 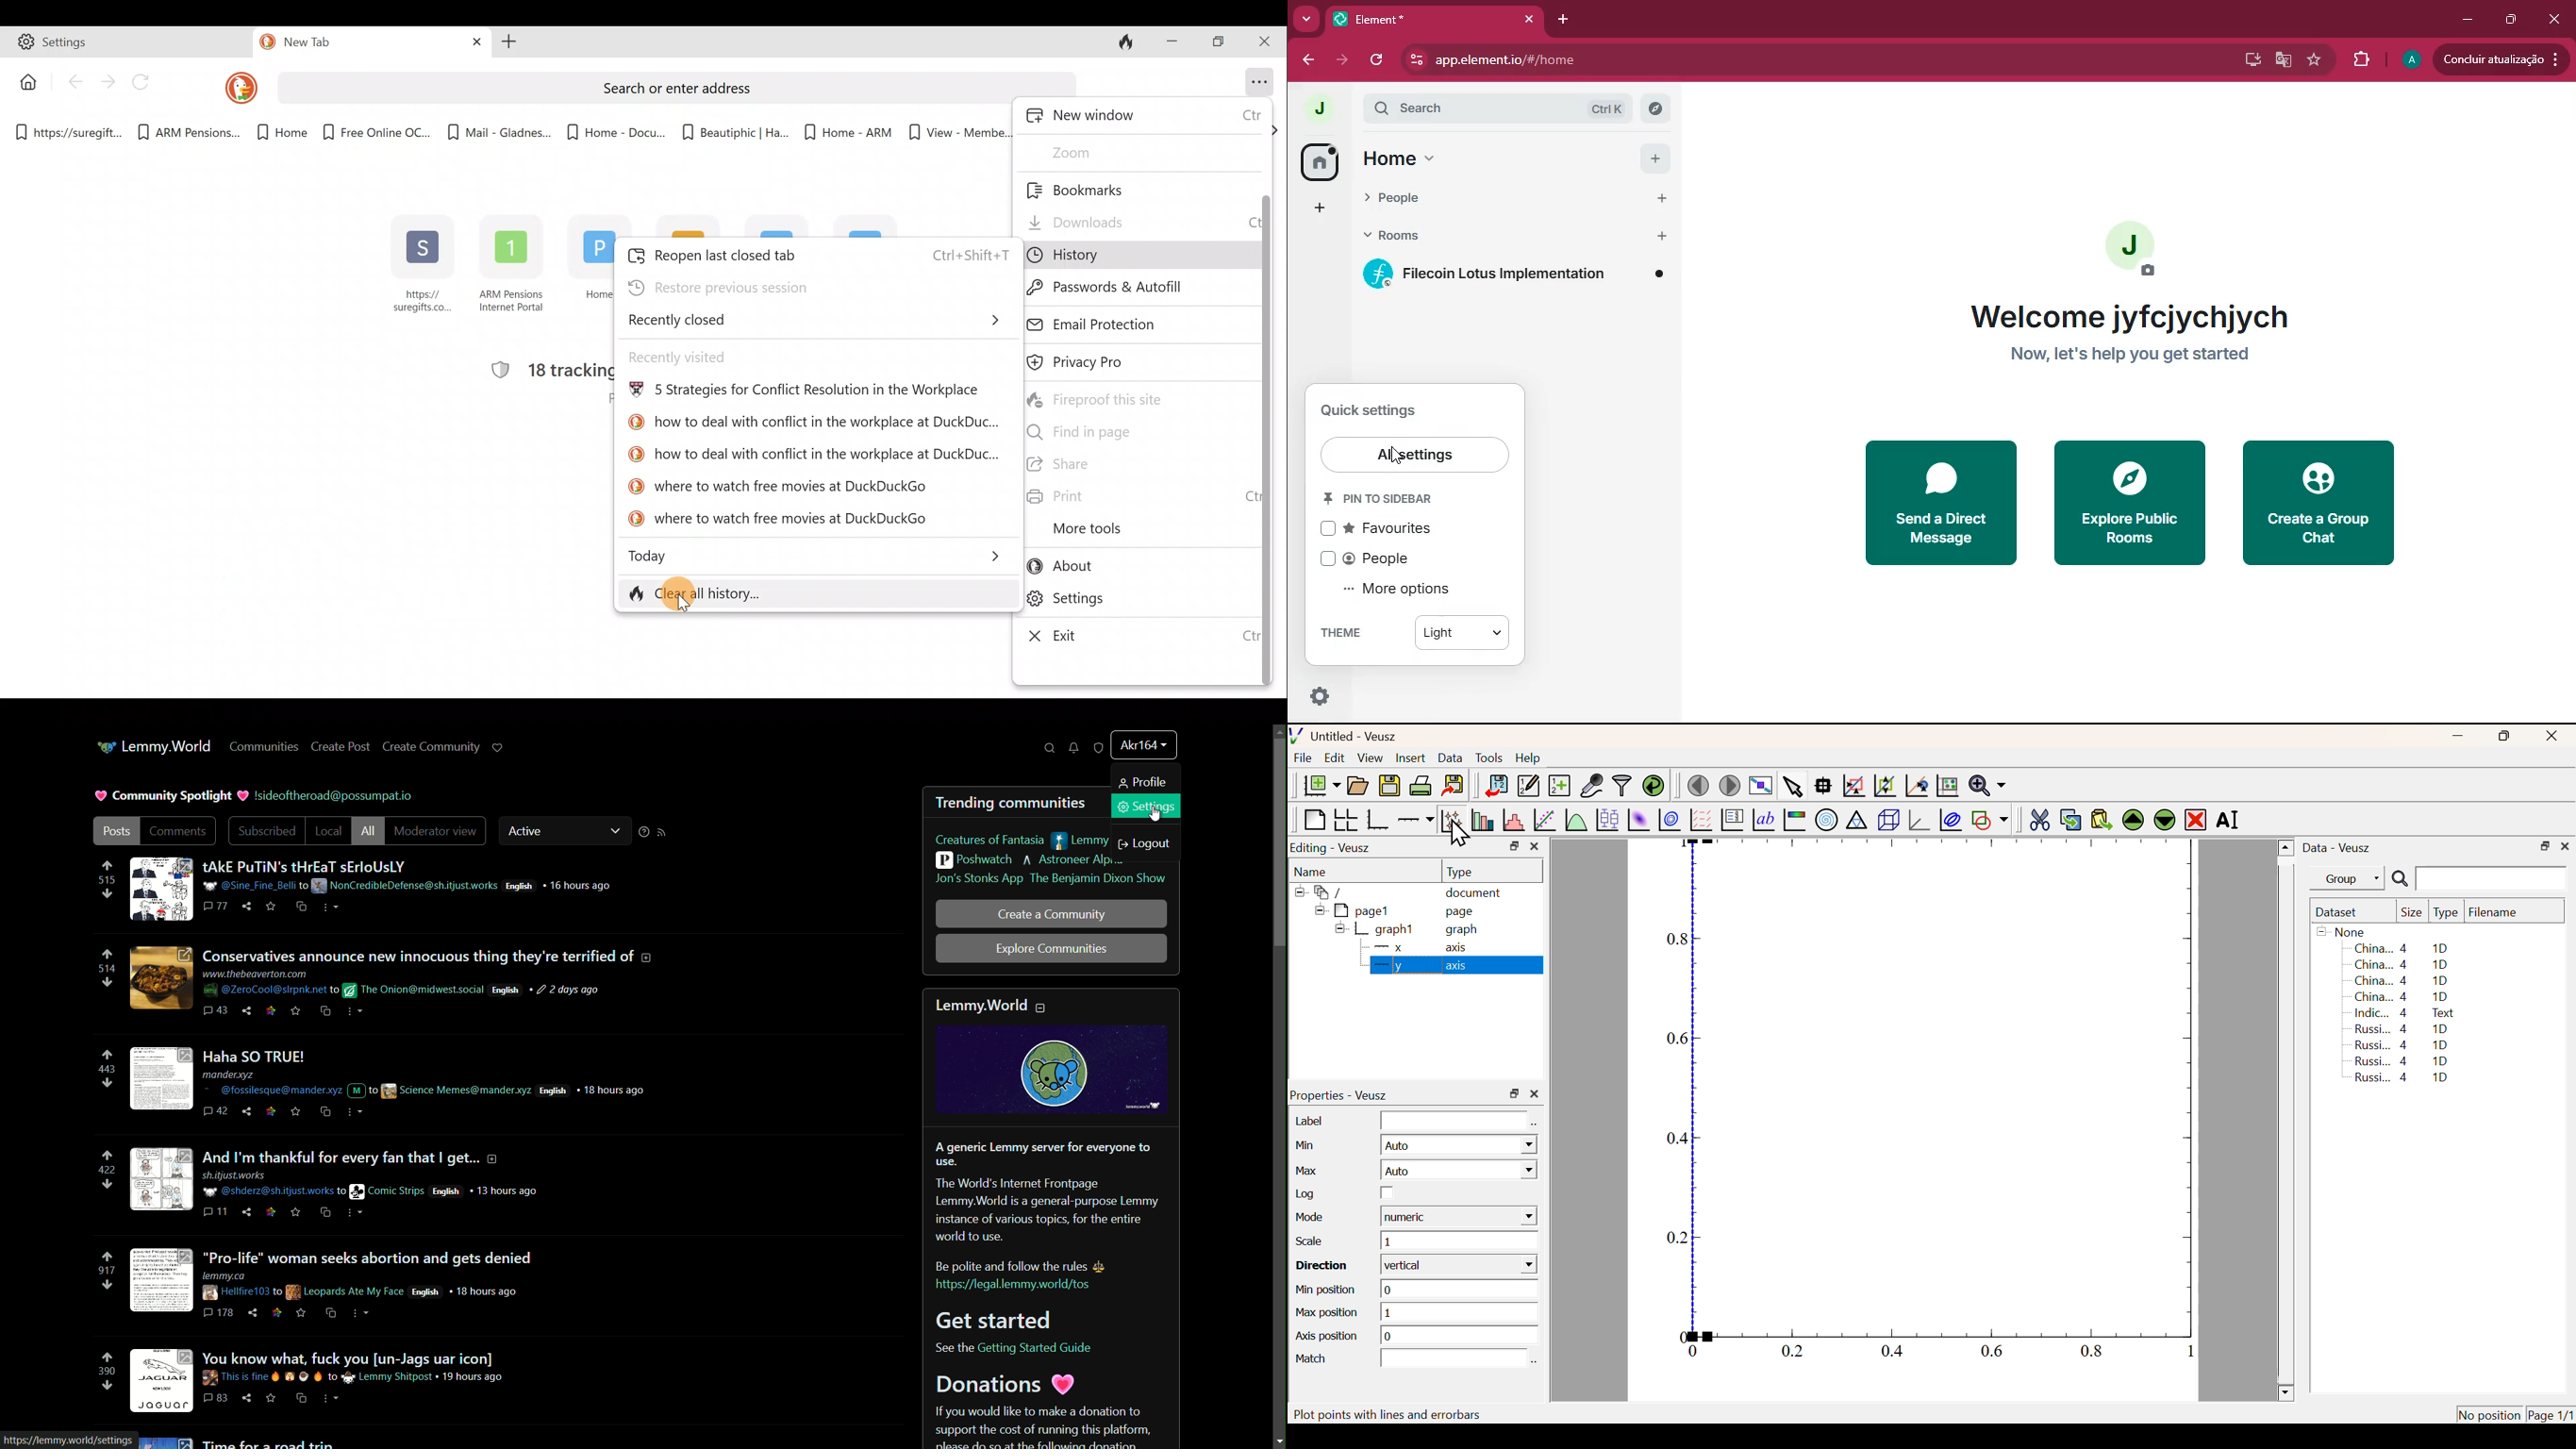 I want to click on settings, so click(x=1147, y=806).